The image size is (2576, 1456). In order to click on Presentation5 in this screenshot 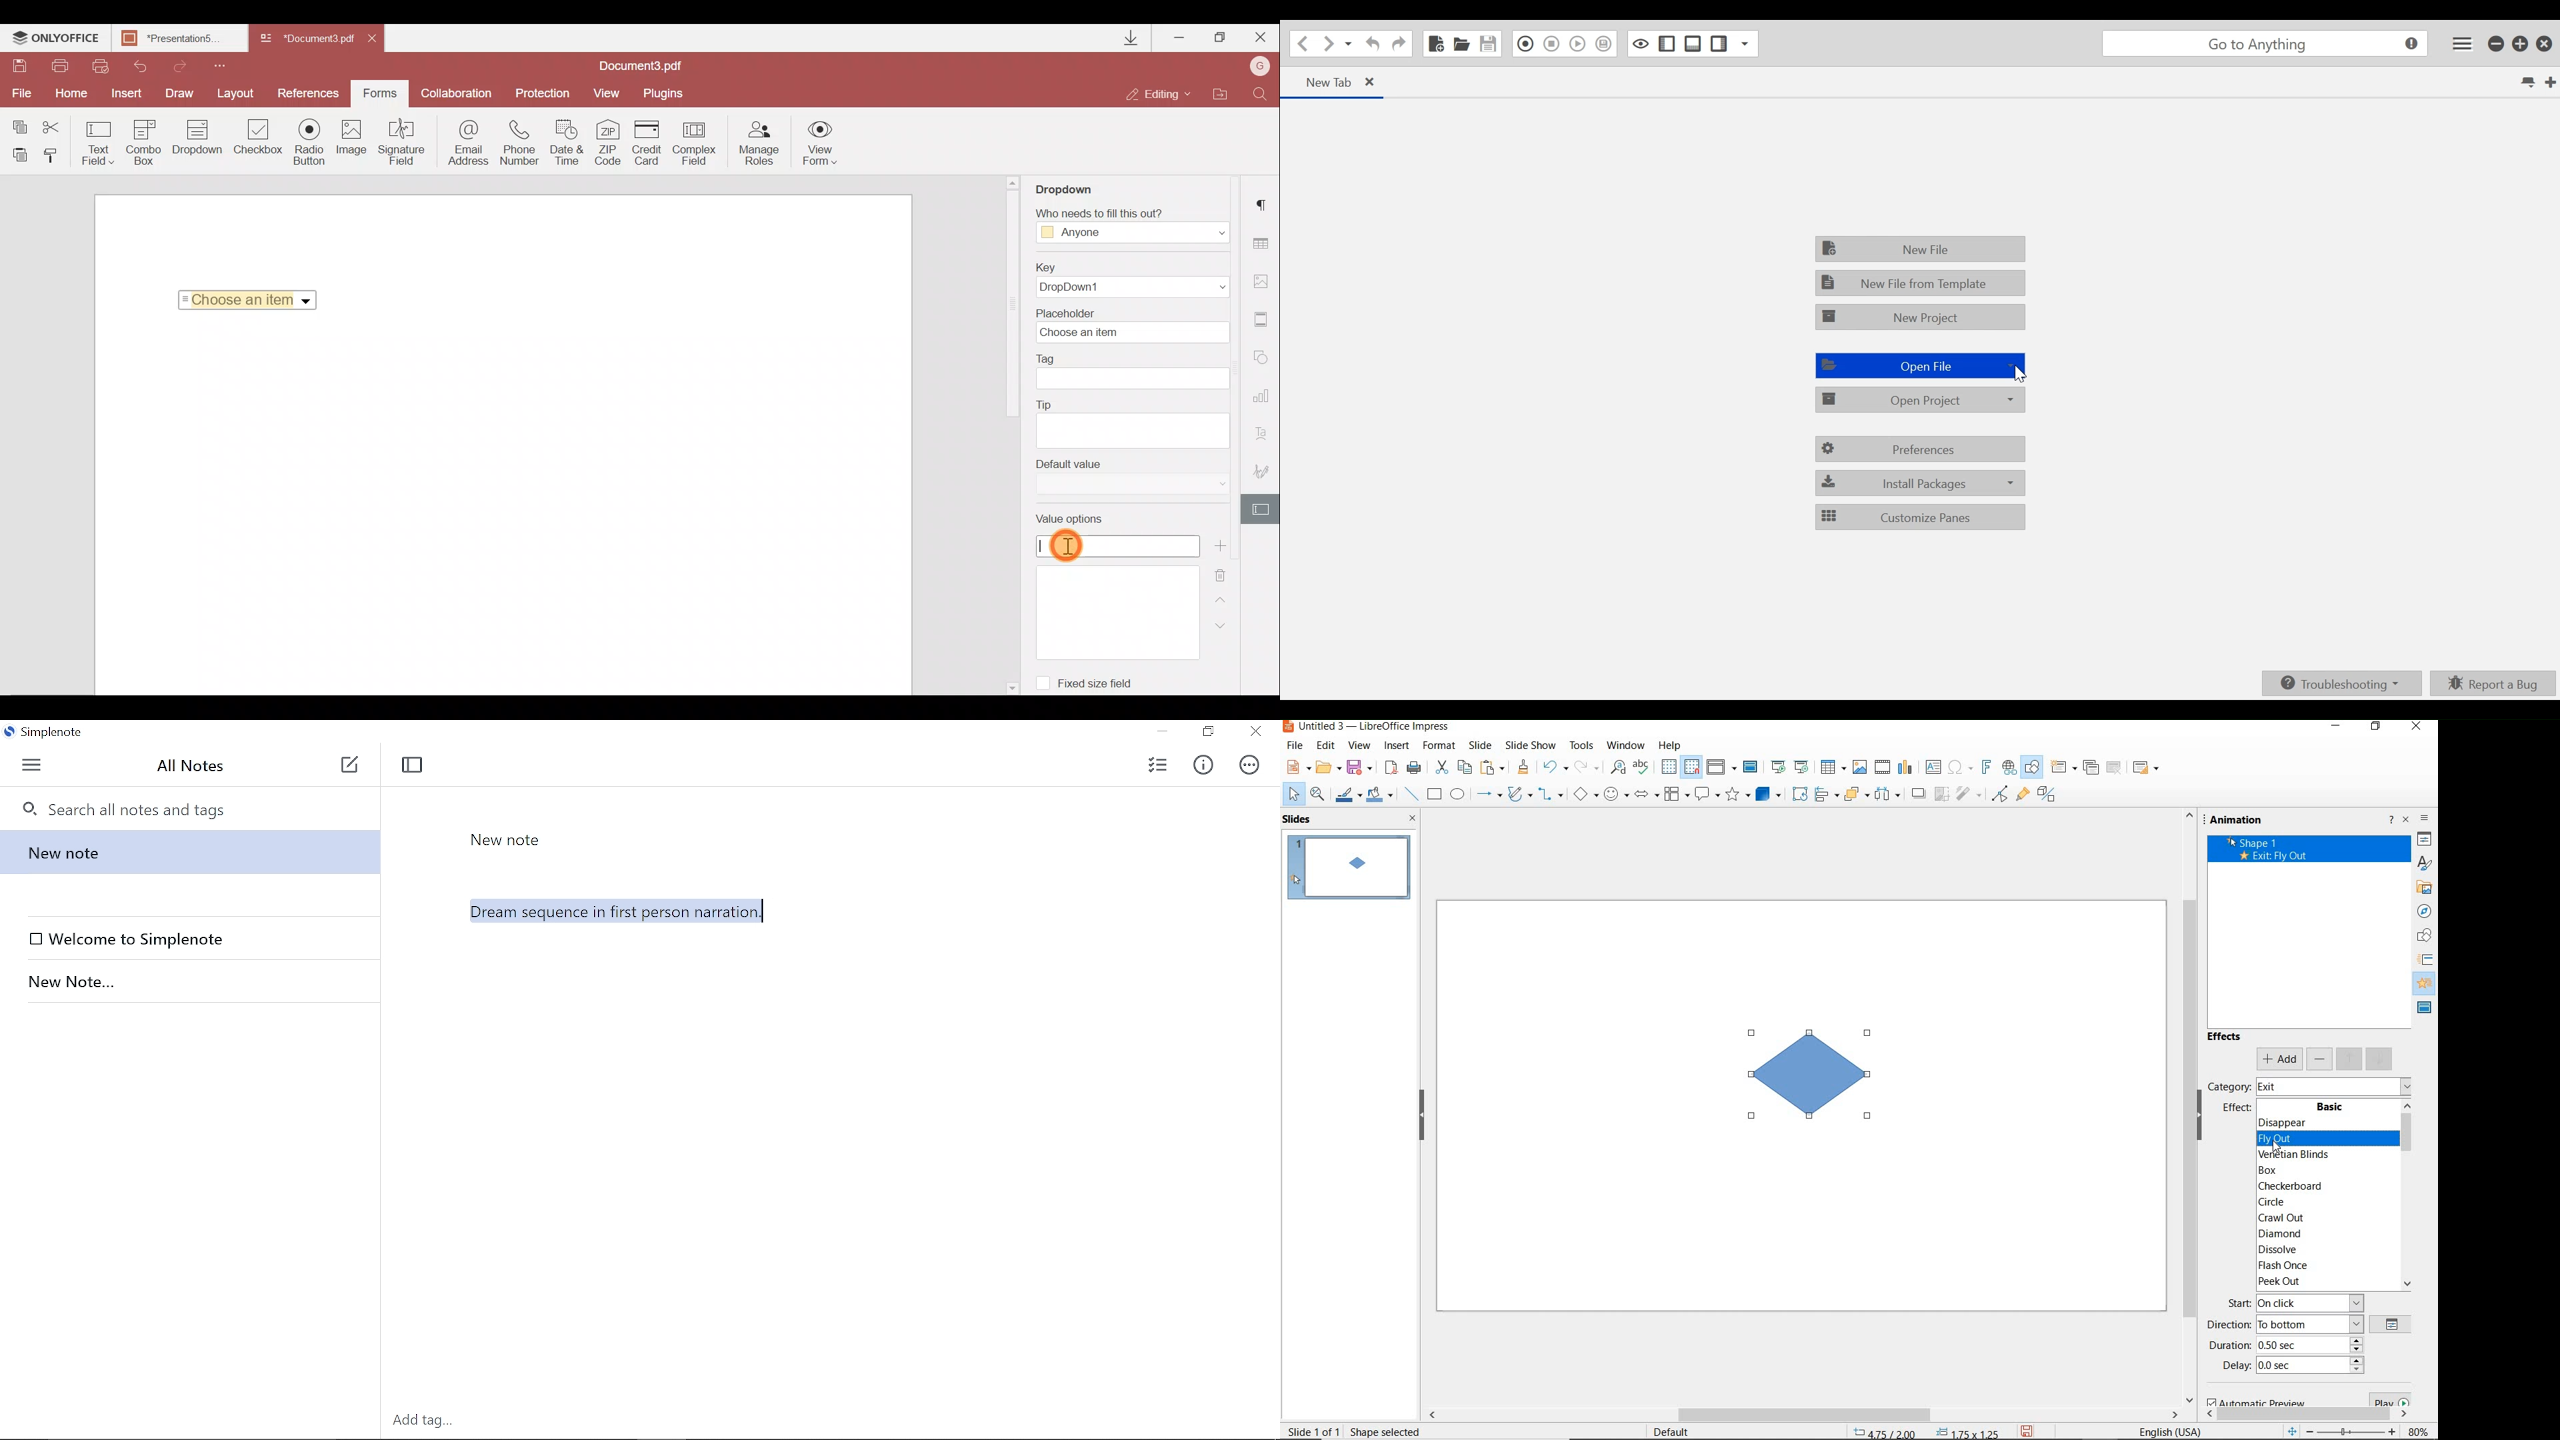, I will do `click(177, 39)`.